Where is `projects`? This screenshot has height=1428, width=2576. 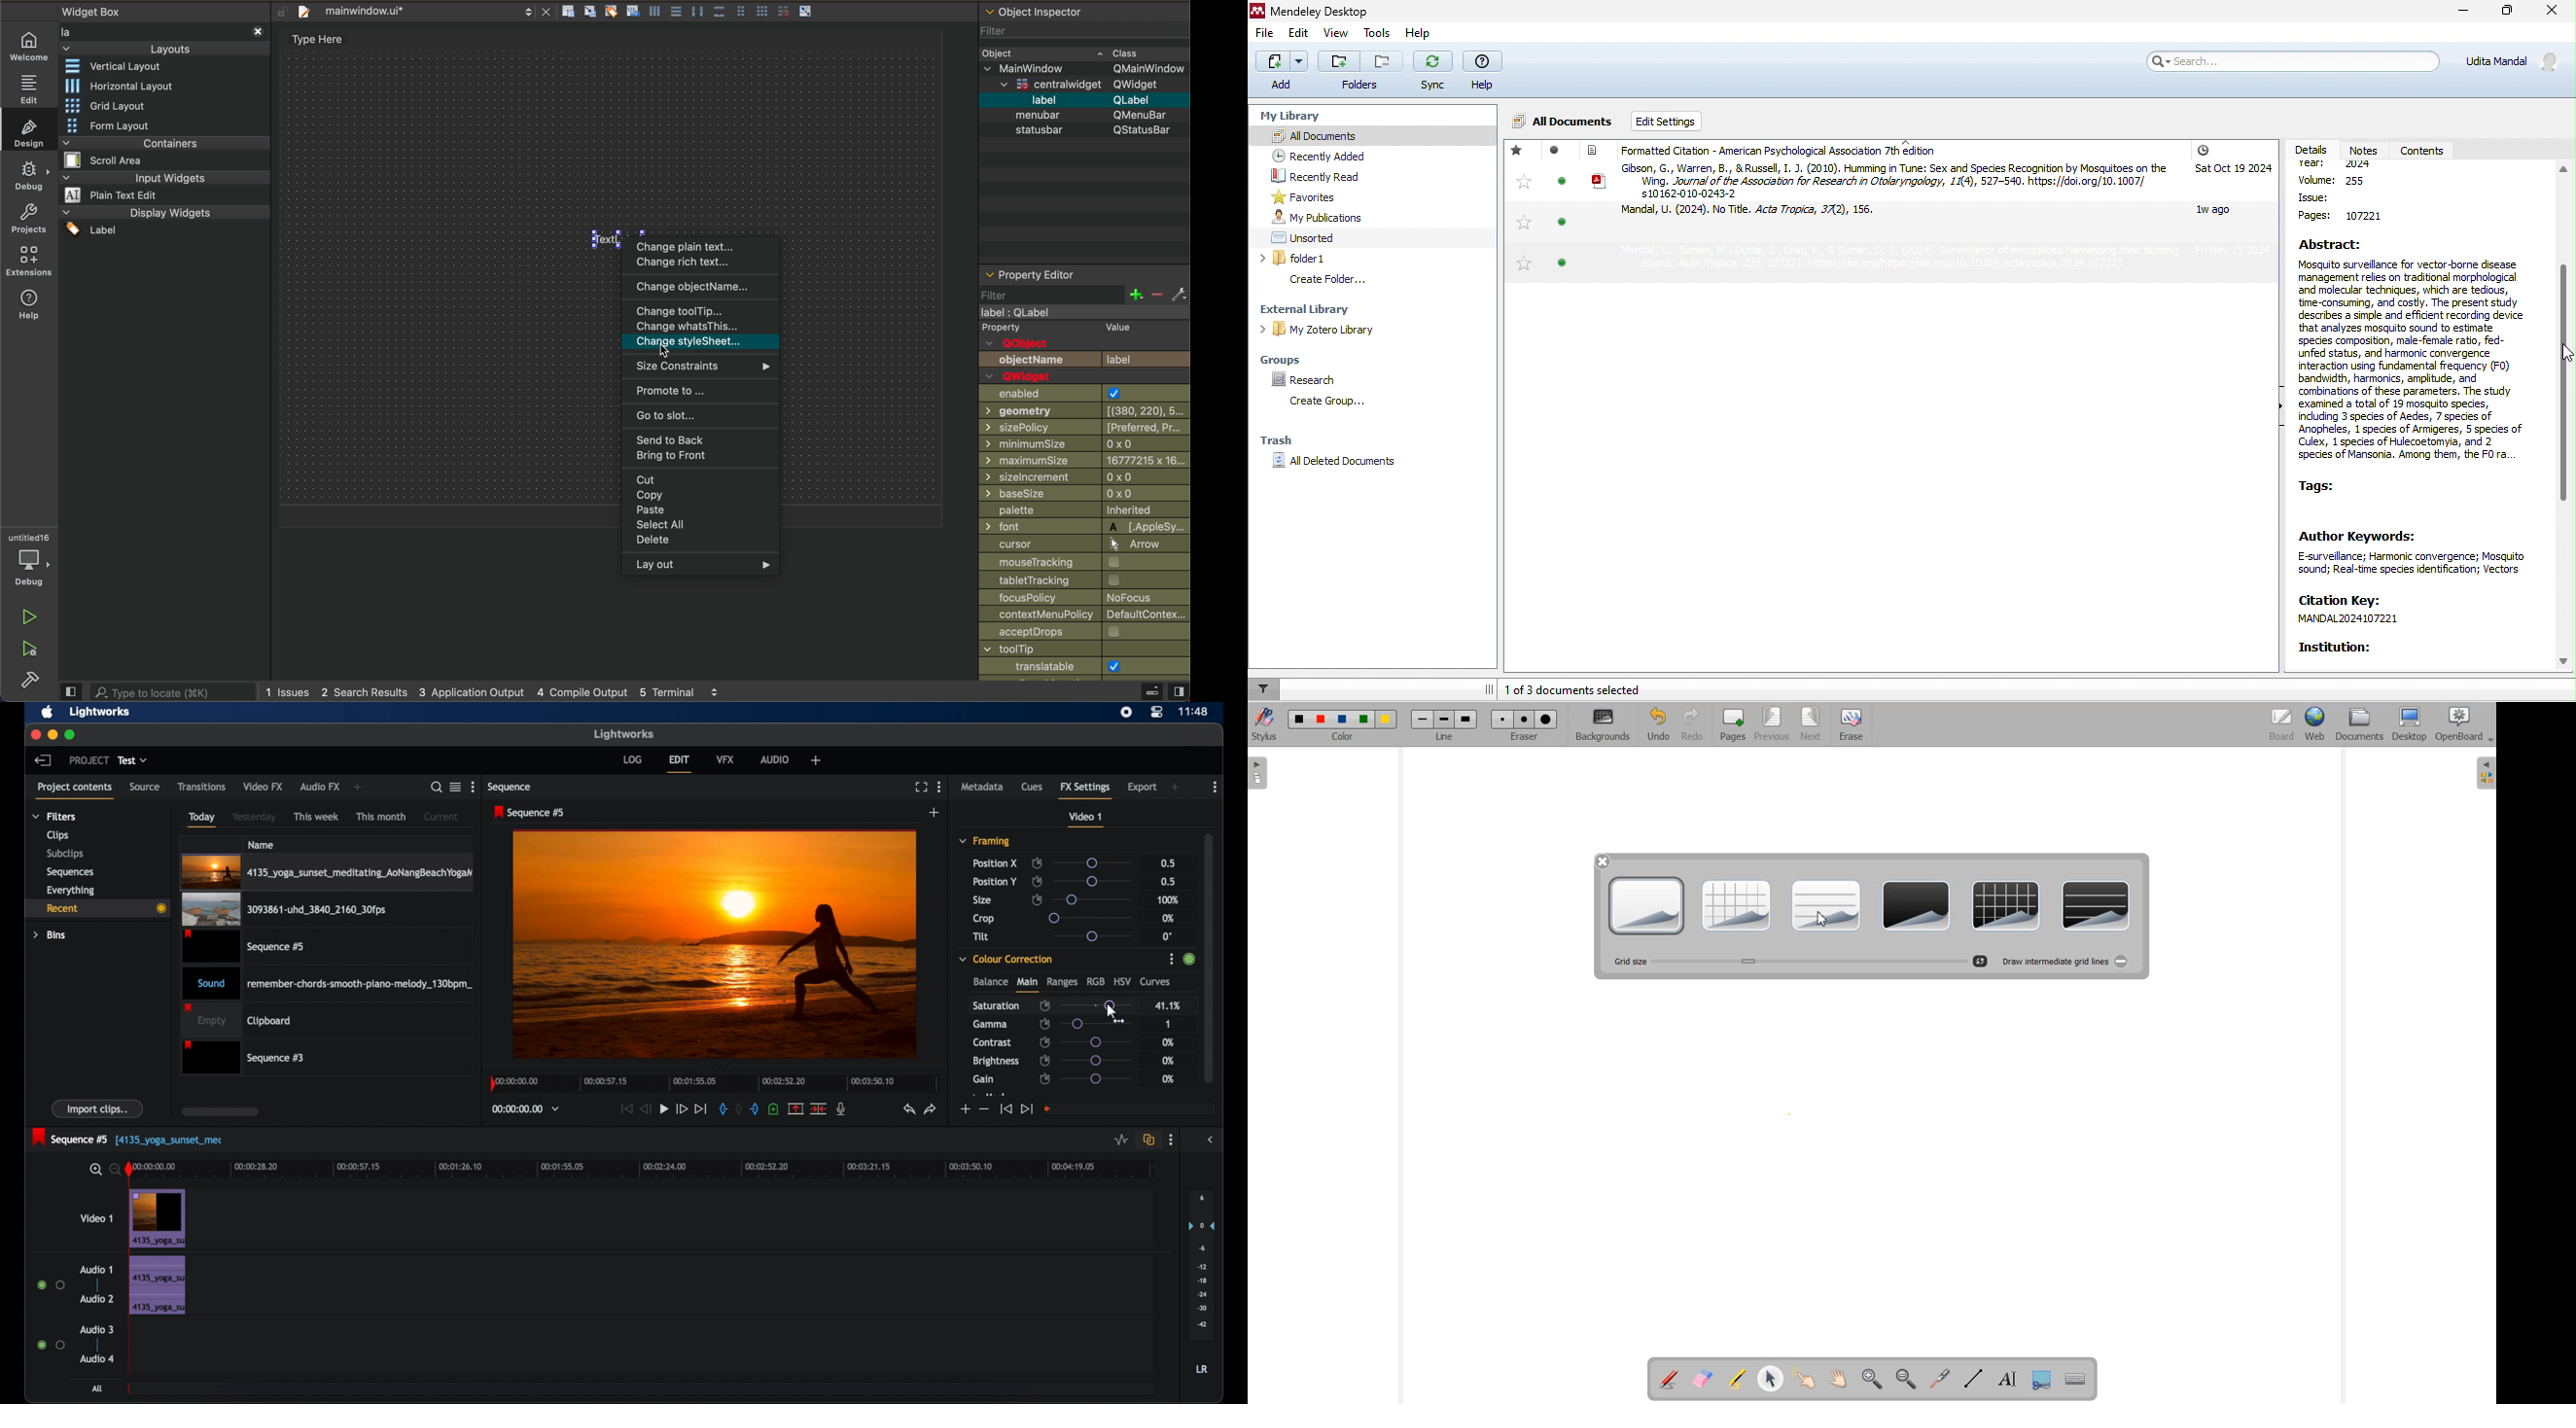 projects is located at coordinates (31, 221).